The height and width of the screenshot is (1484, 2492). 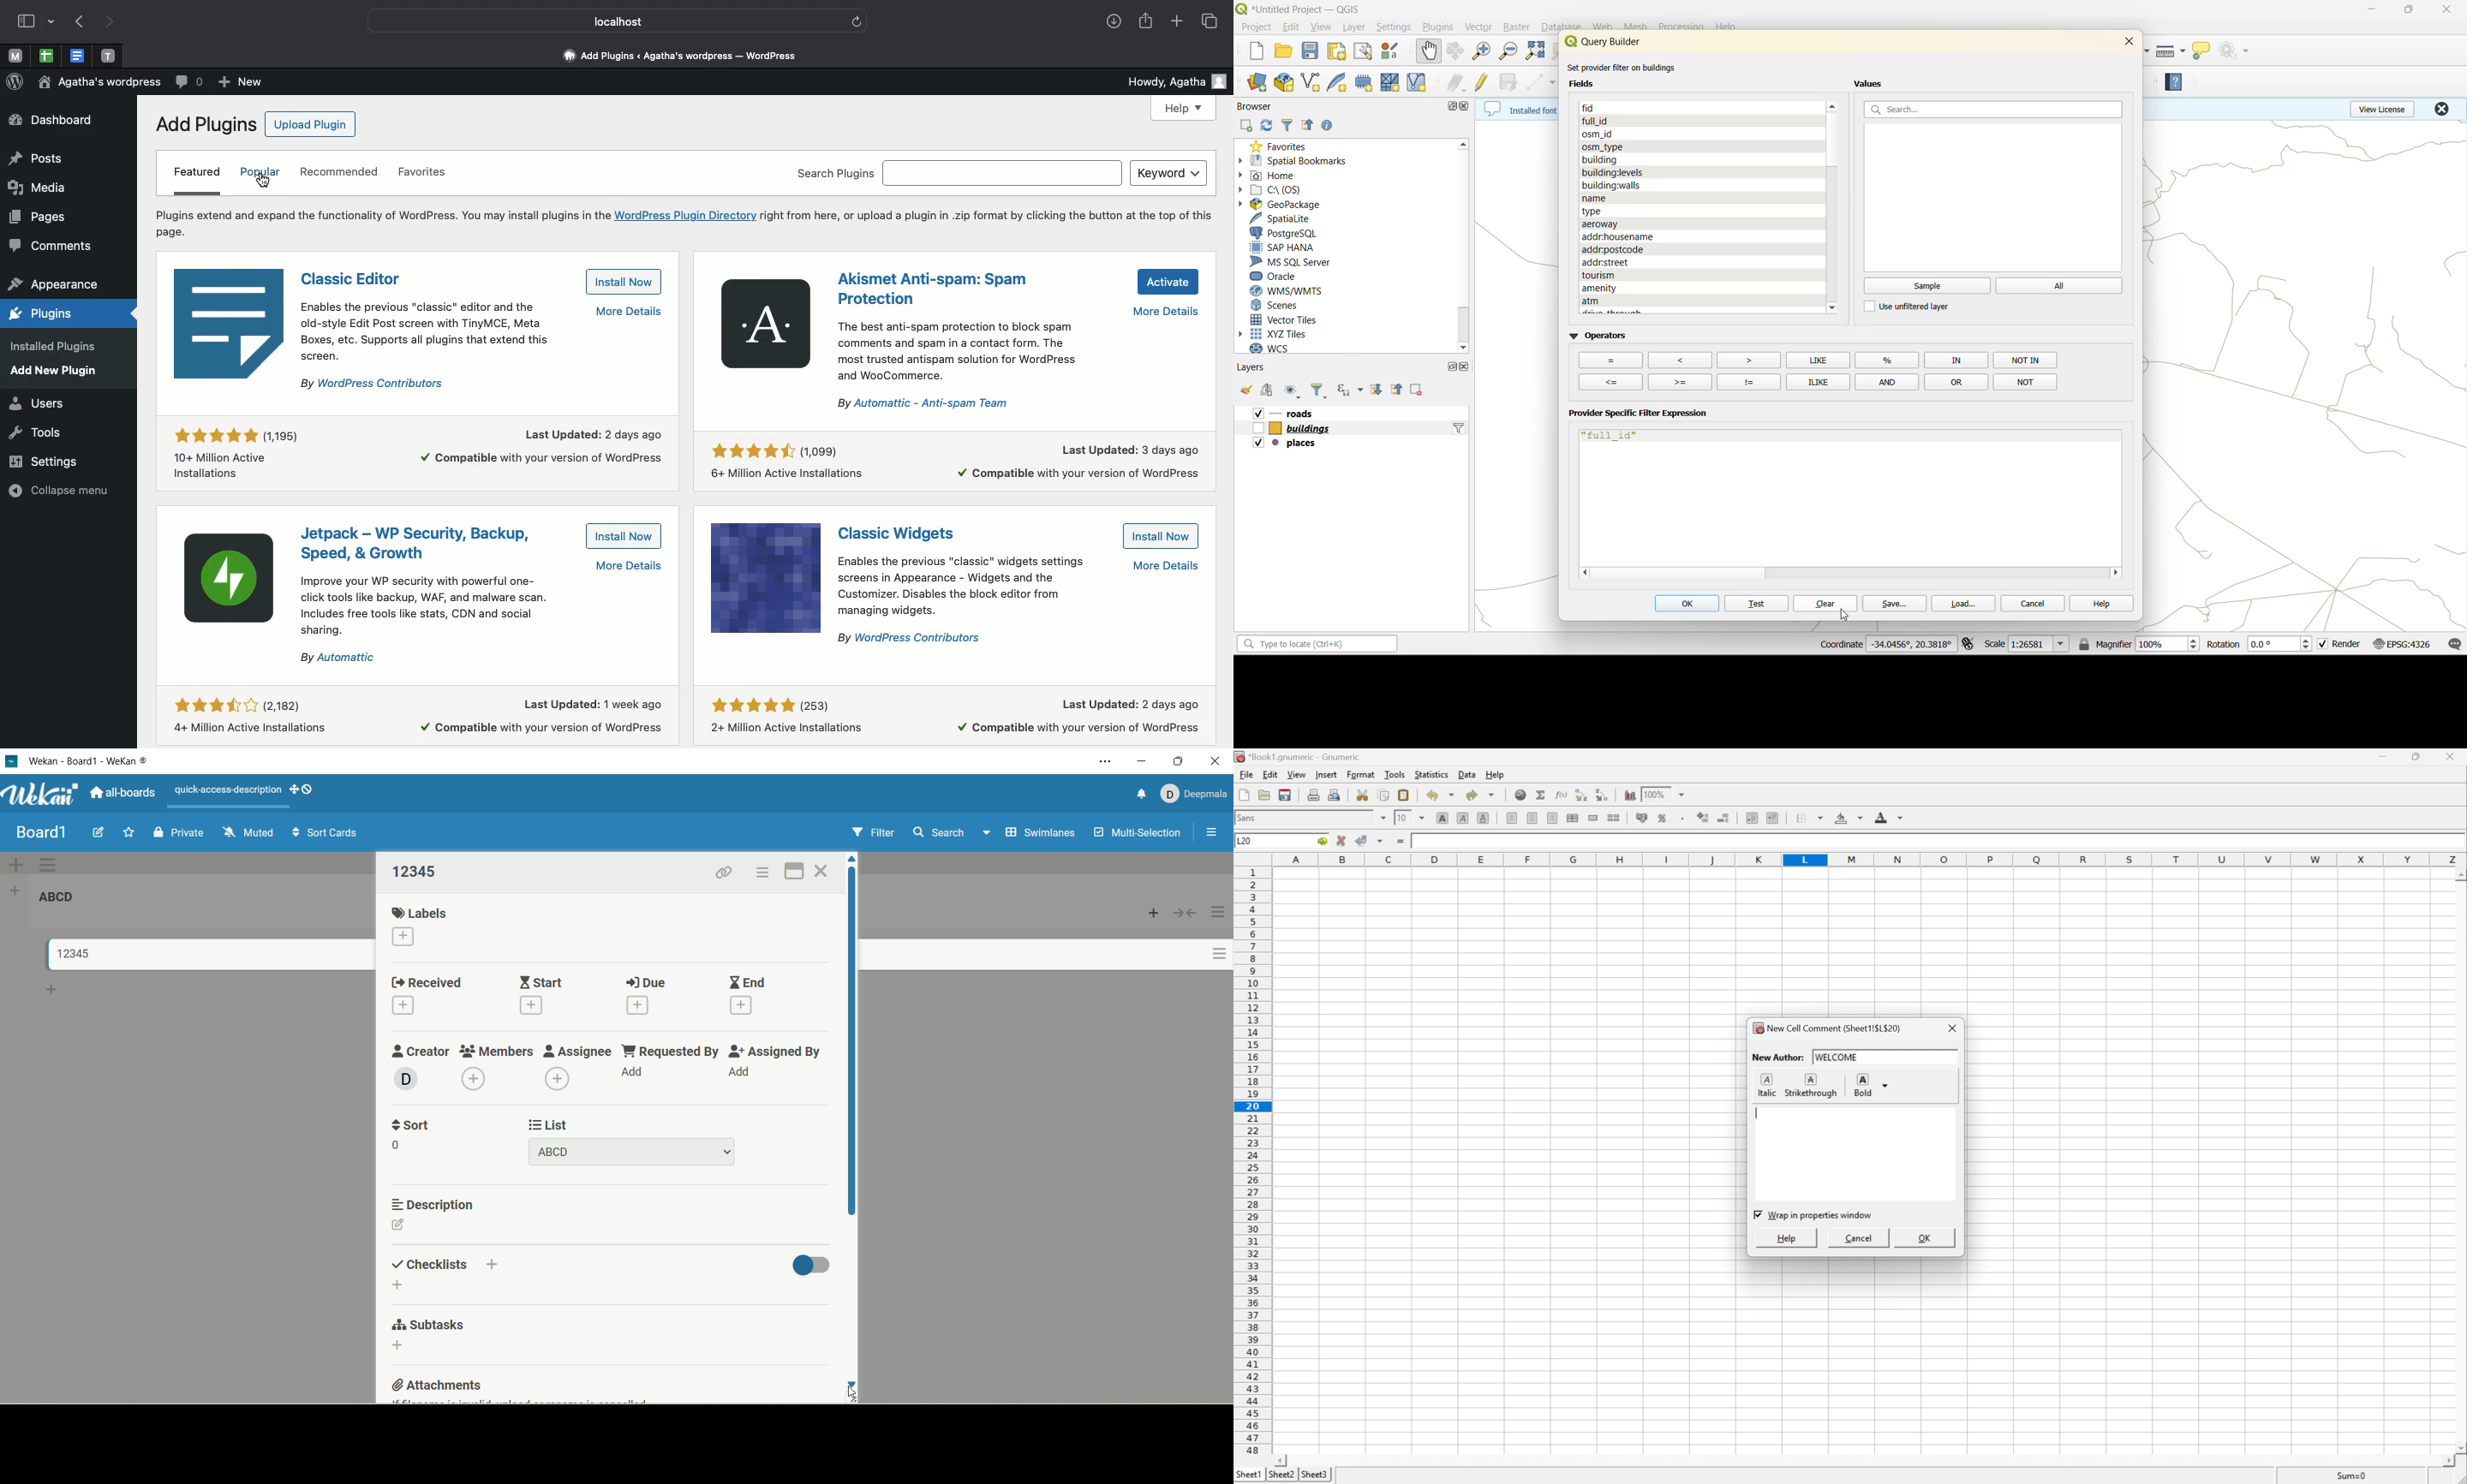 I want to click on member, so click(x=403, y=1078).